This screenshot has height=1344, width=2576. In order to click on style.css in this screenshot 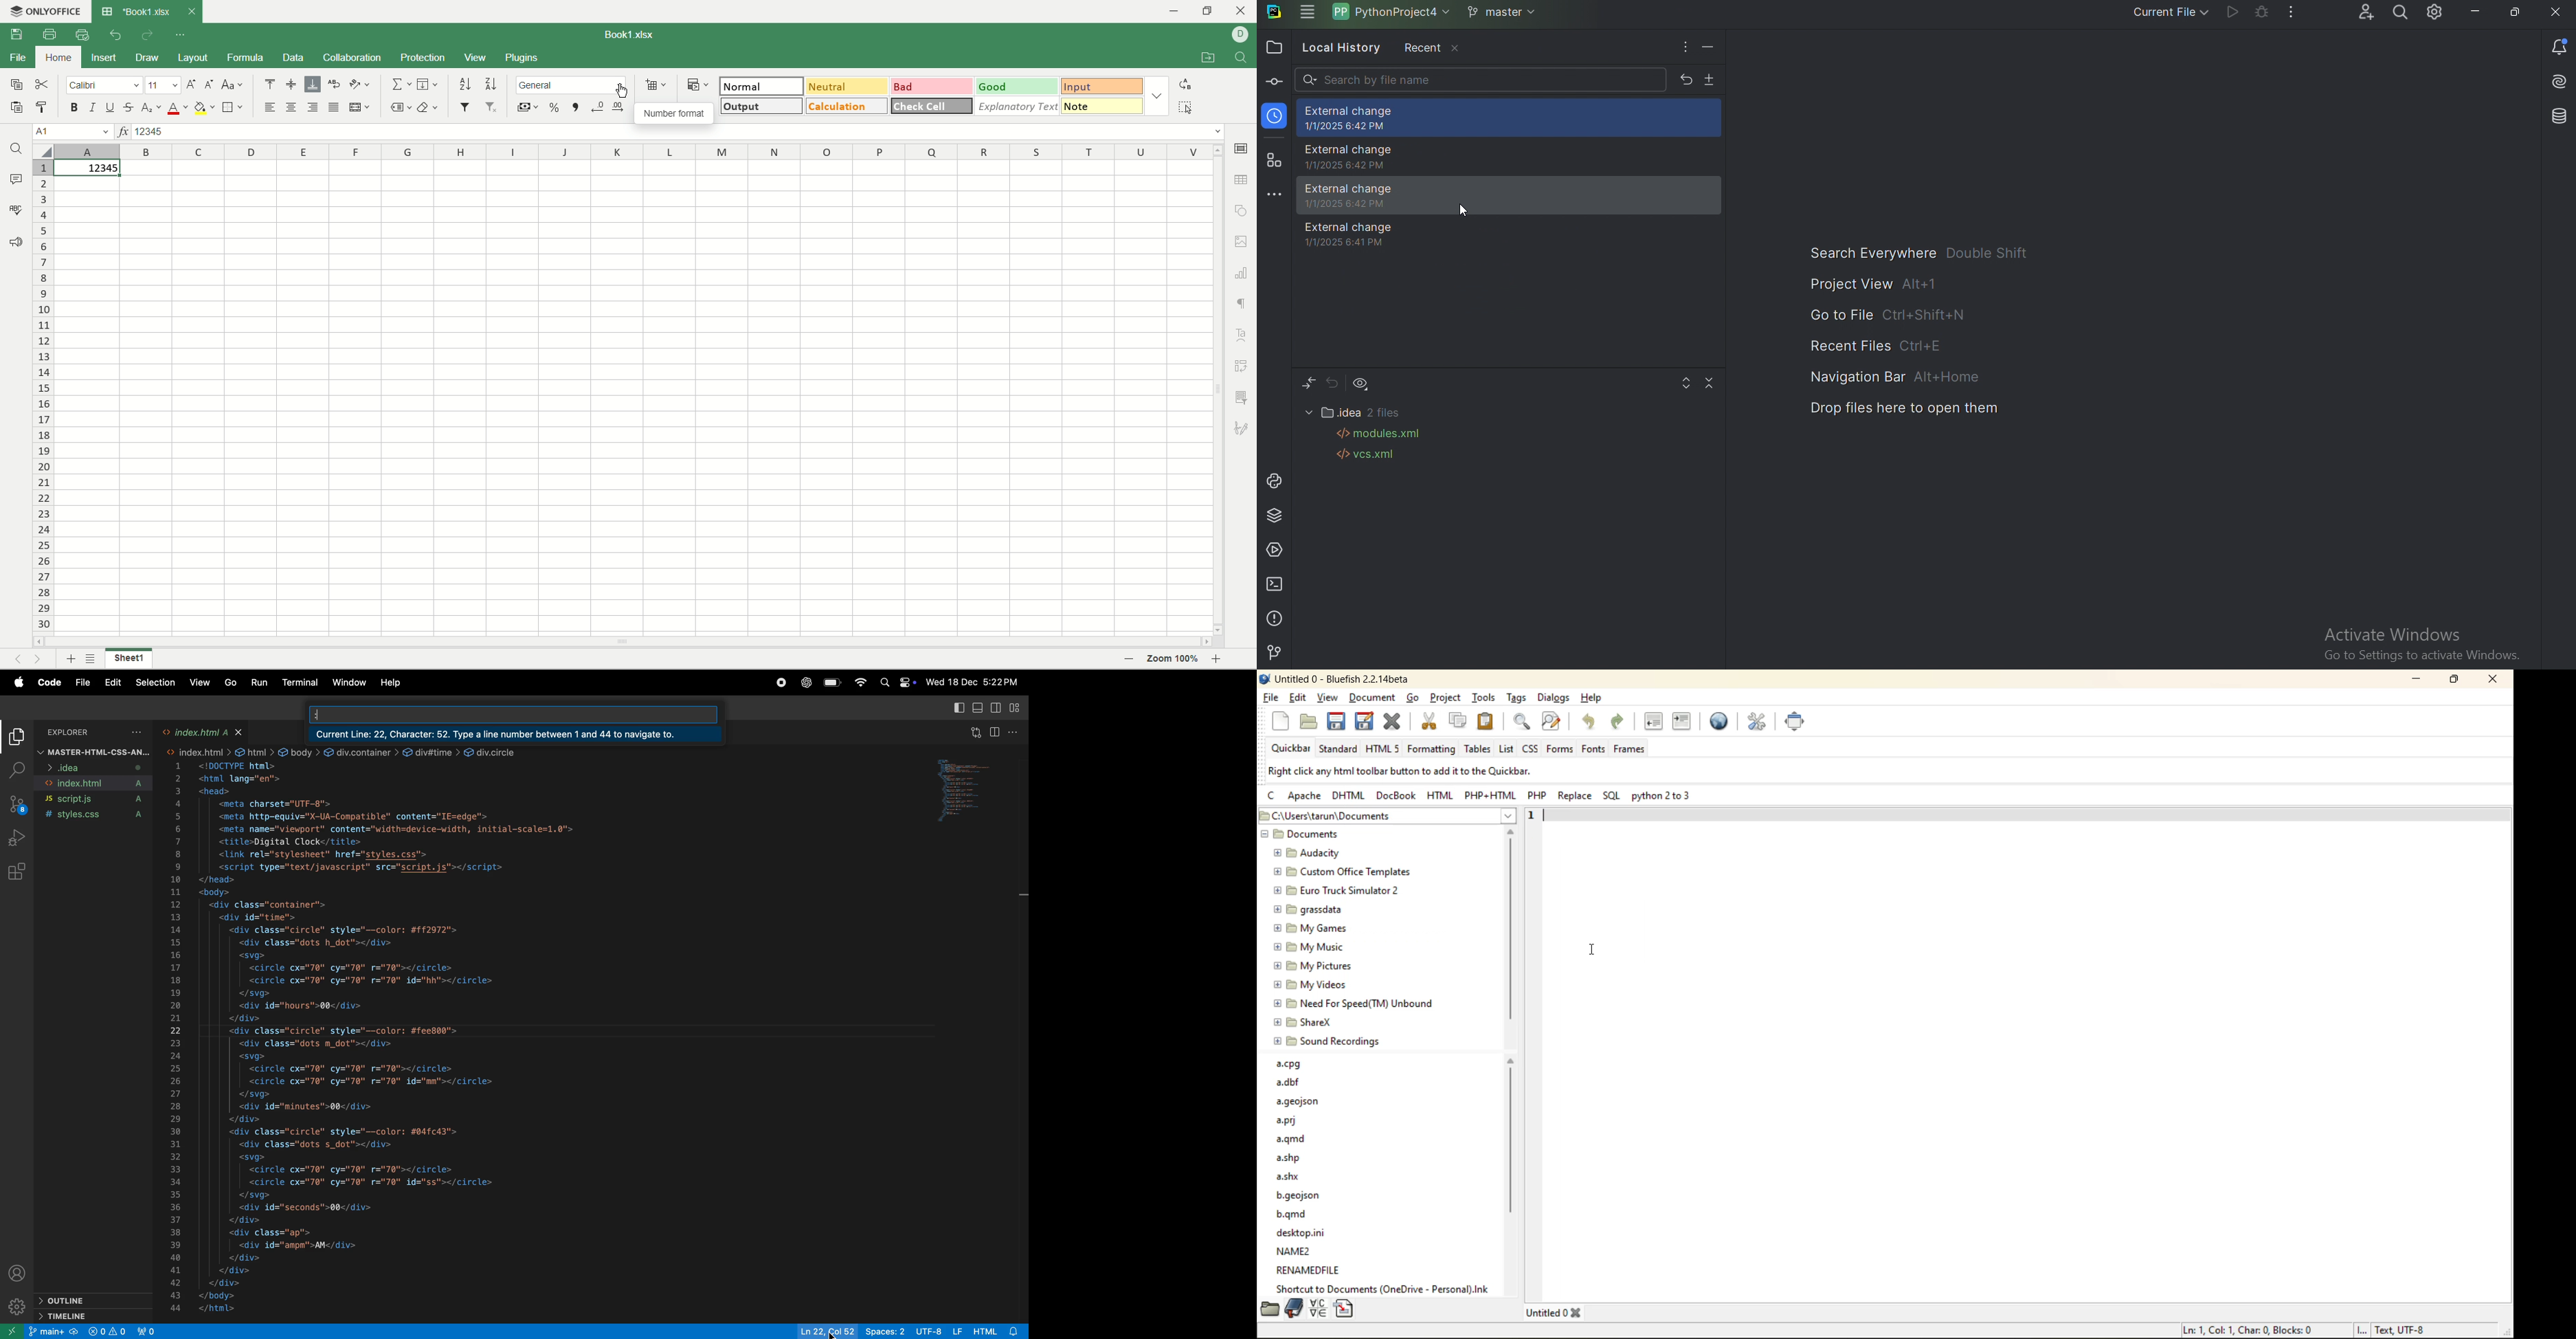, I will do `click(97, 816)`.